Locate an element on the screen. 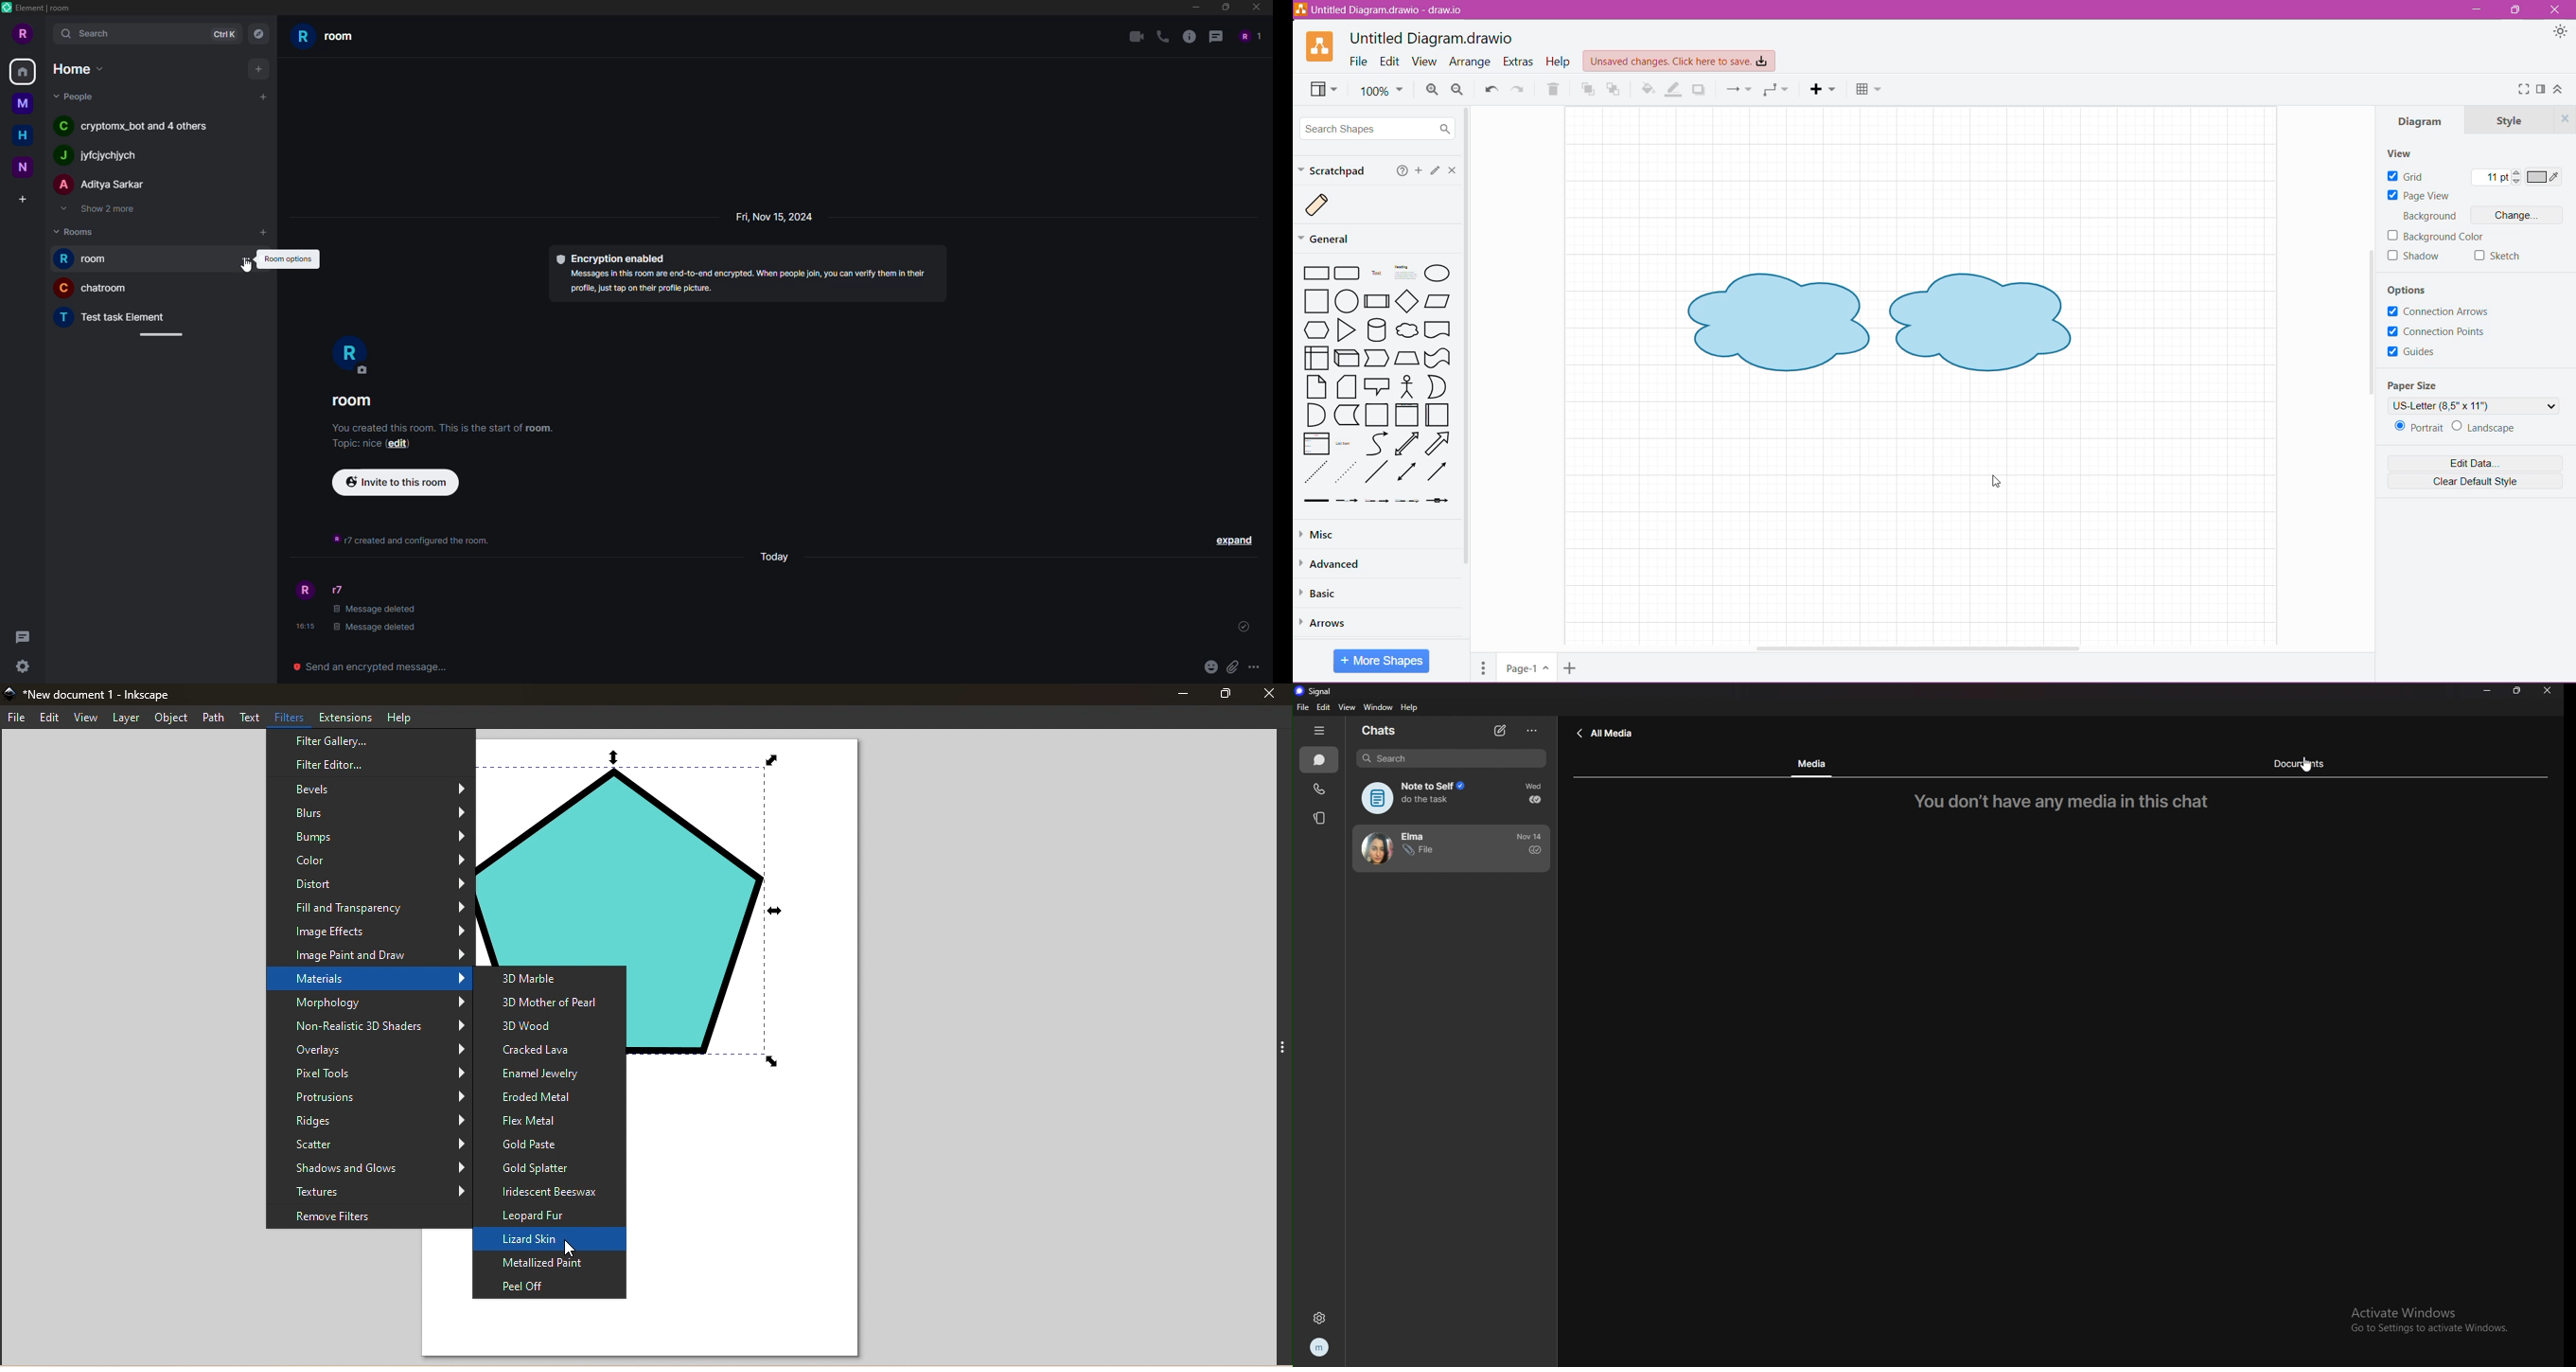 The width and height of the screenshot is (2576, 1372). emoji is located at coordinates (1211, 666).